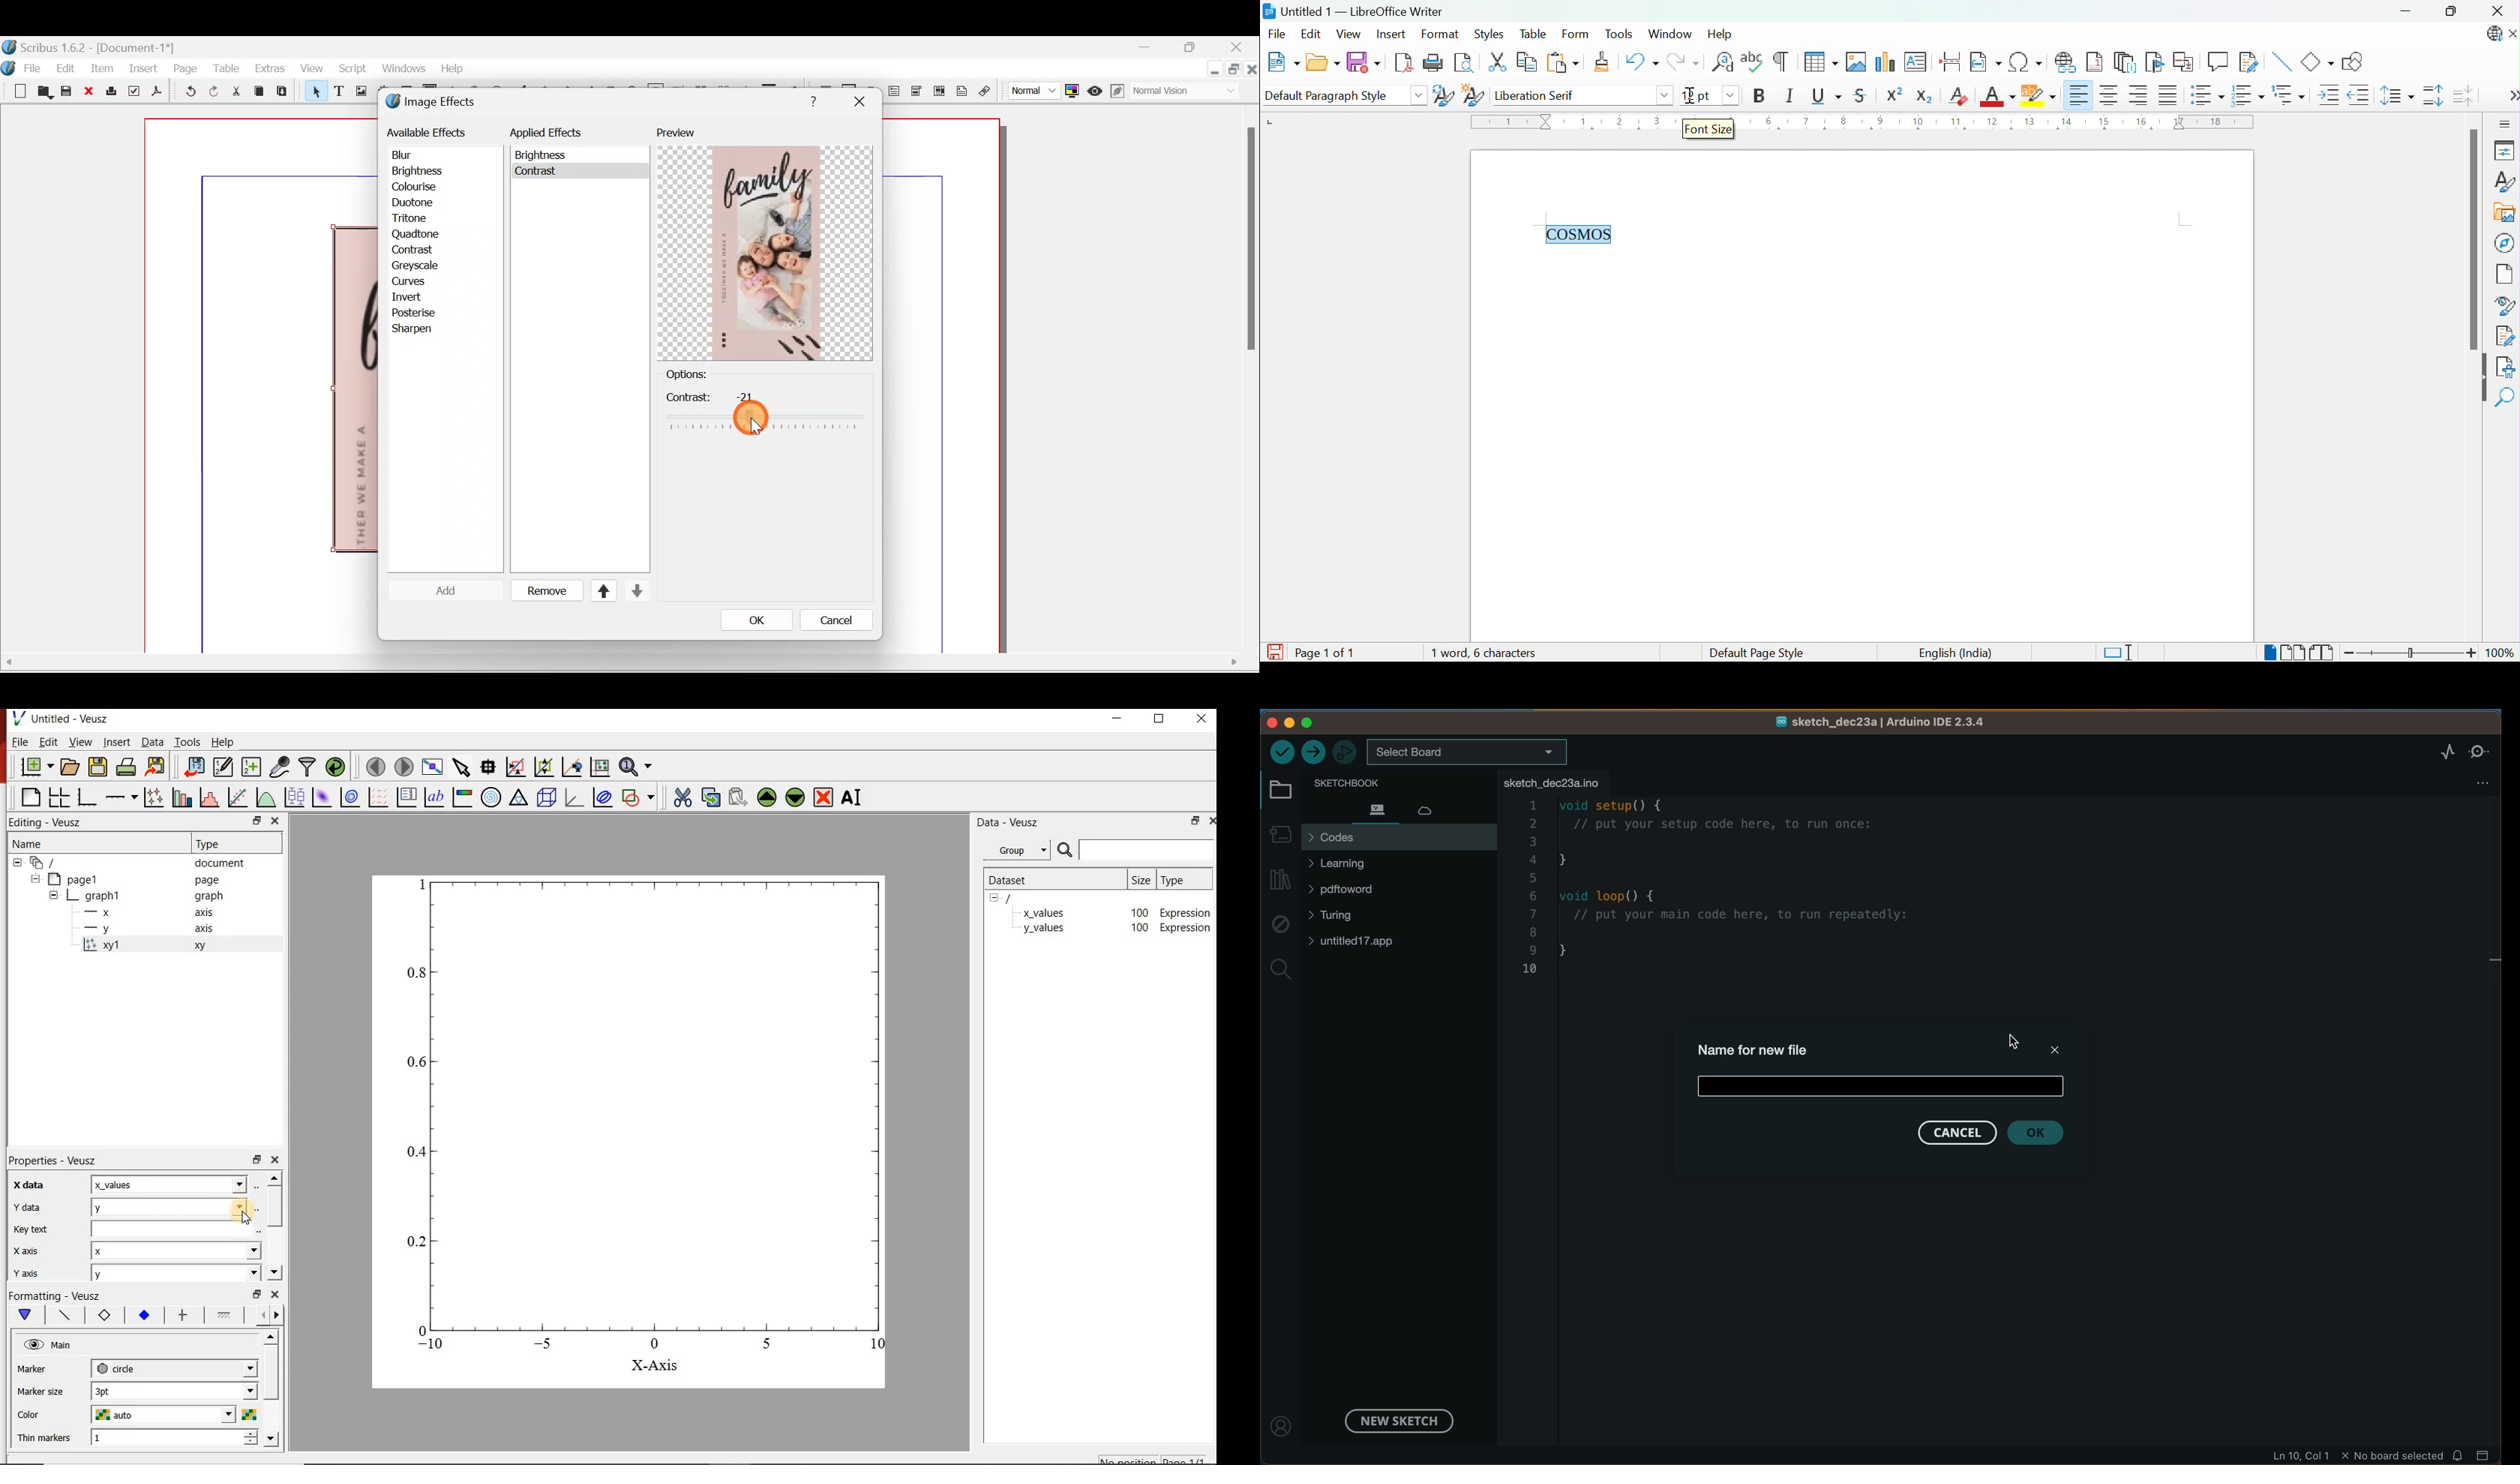 Image resolution: width=2520 pixels, height=1484 pixels. What do you see at coordinates (189, 741) in the screenshot?
I see `tools` at bounding box center [189, 741].